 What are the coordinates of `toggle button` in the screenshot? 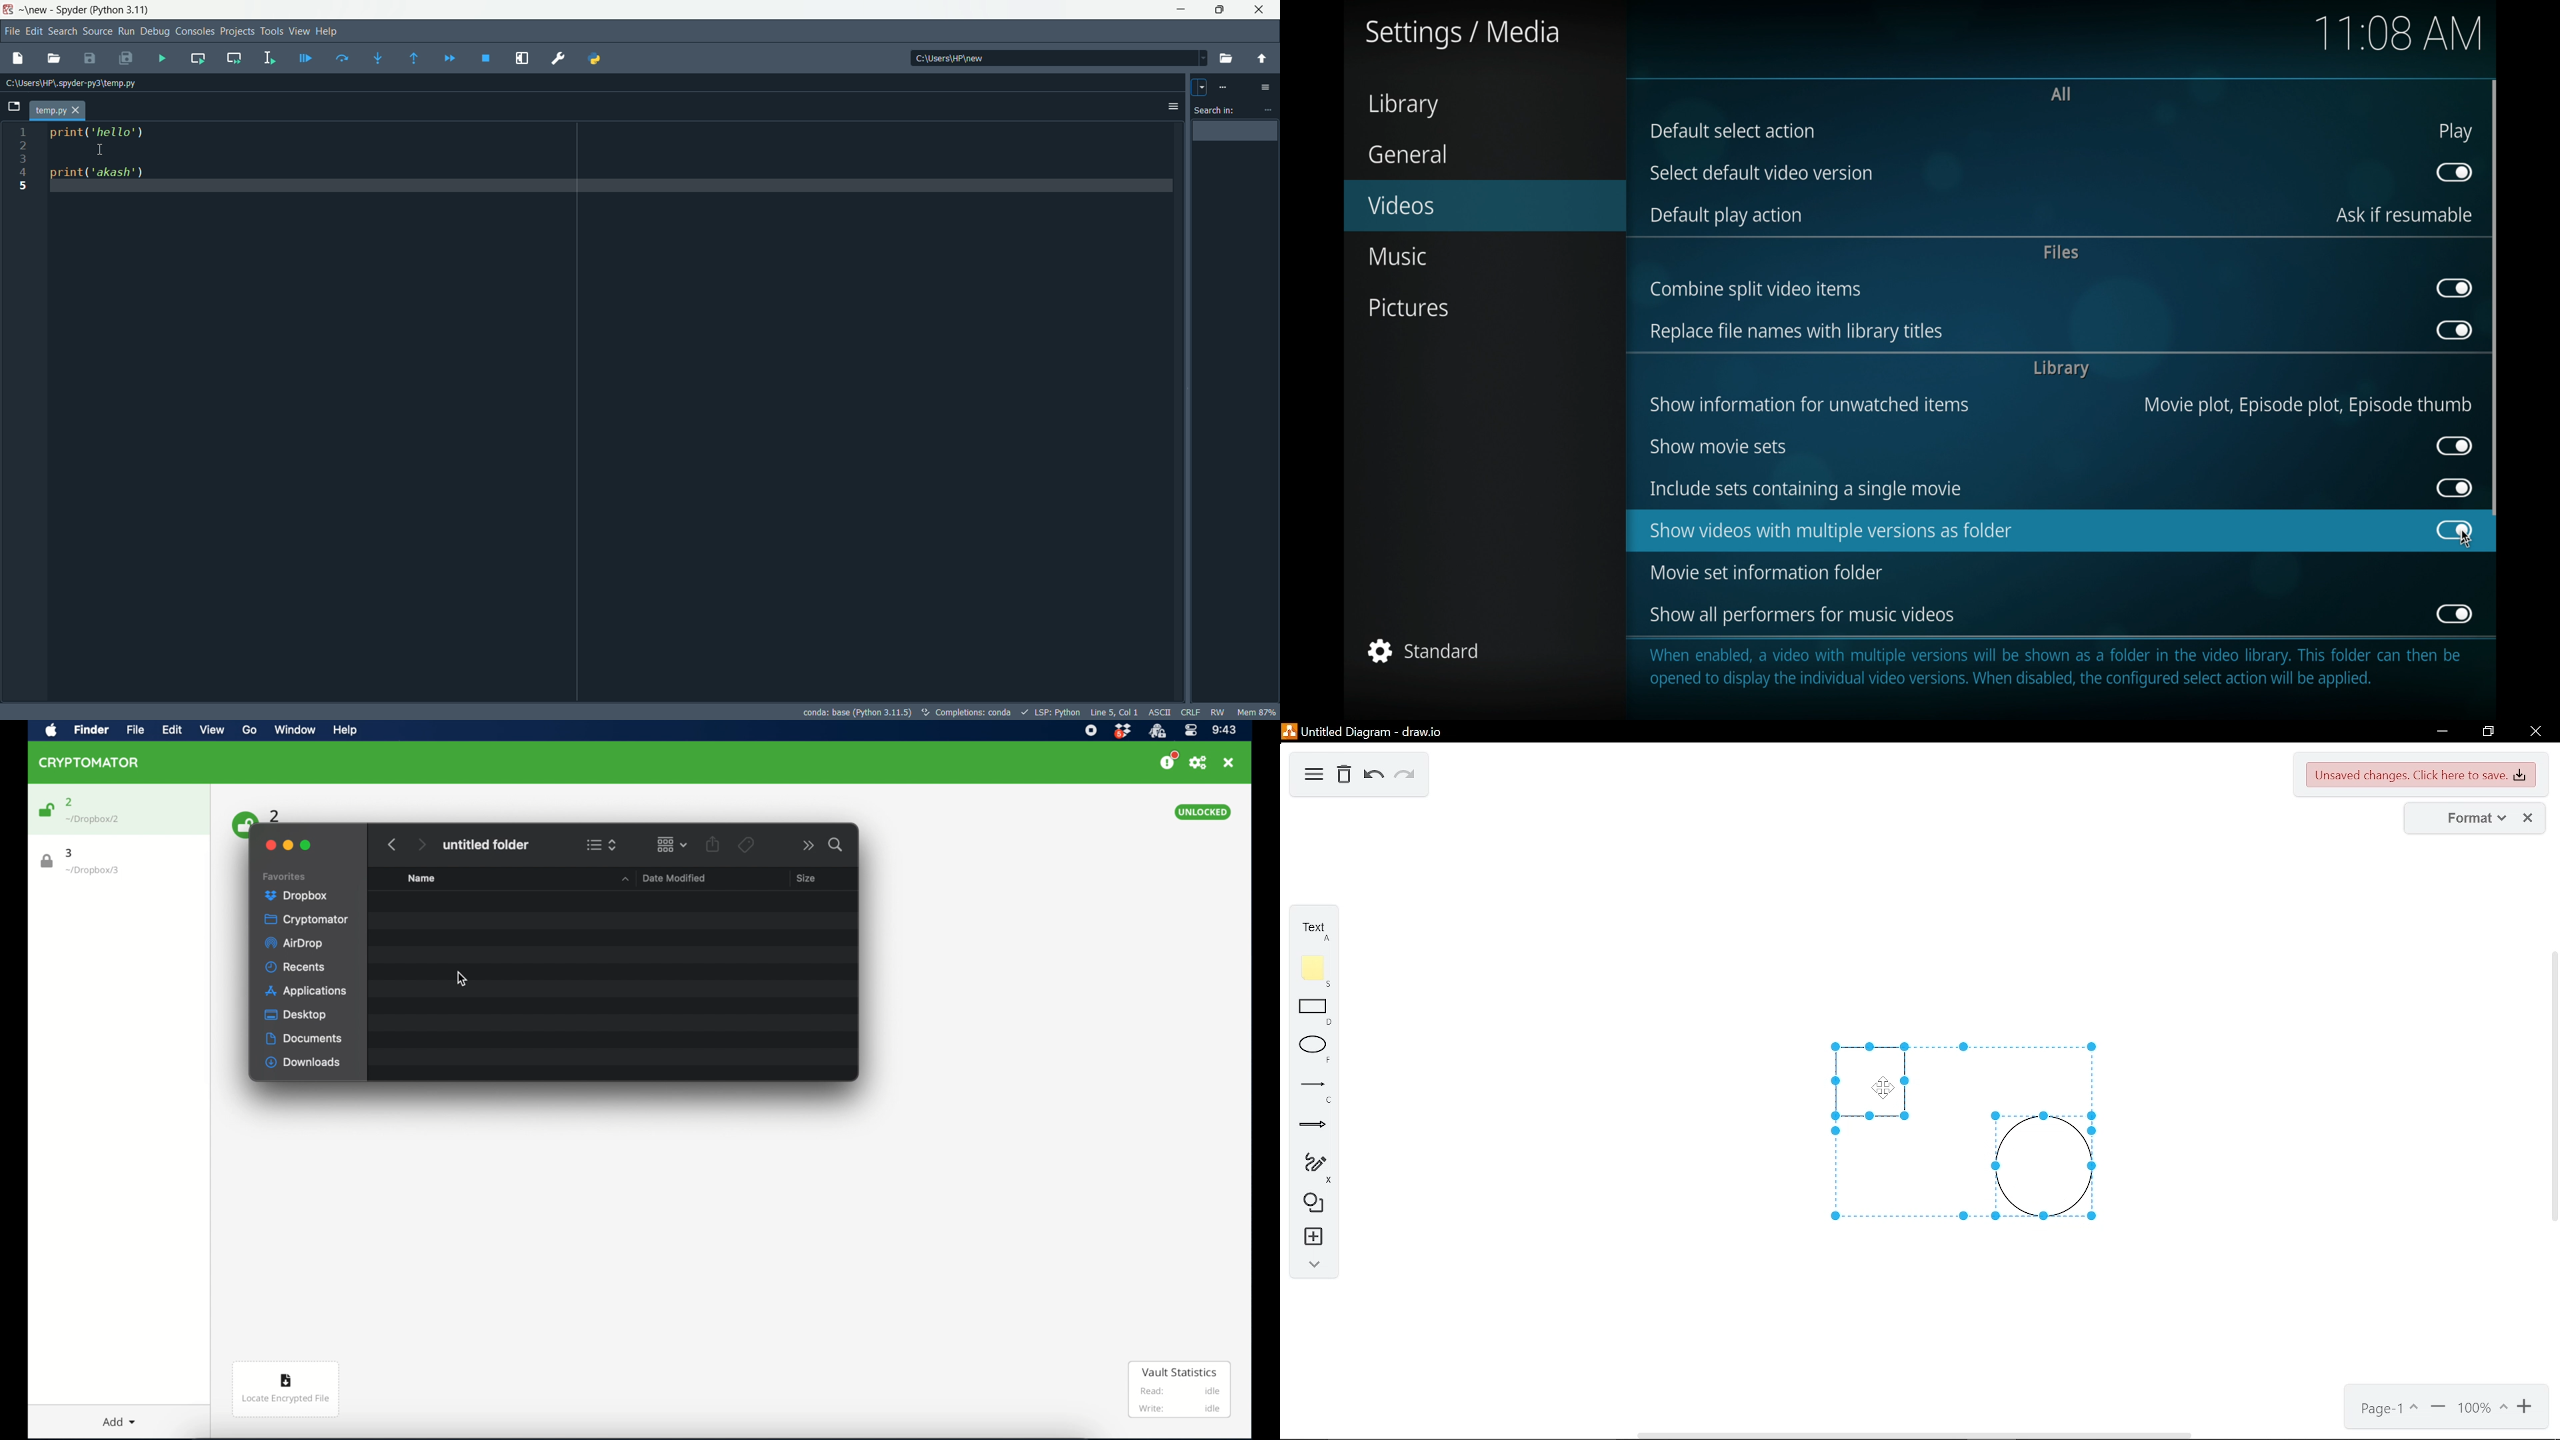 It's located at (2455, 445).